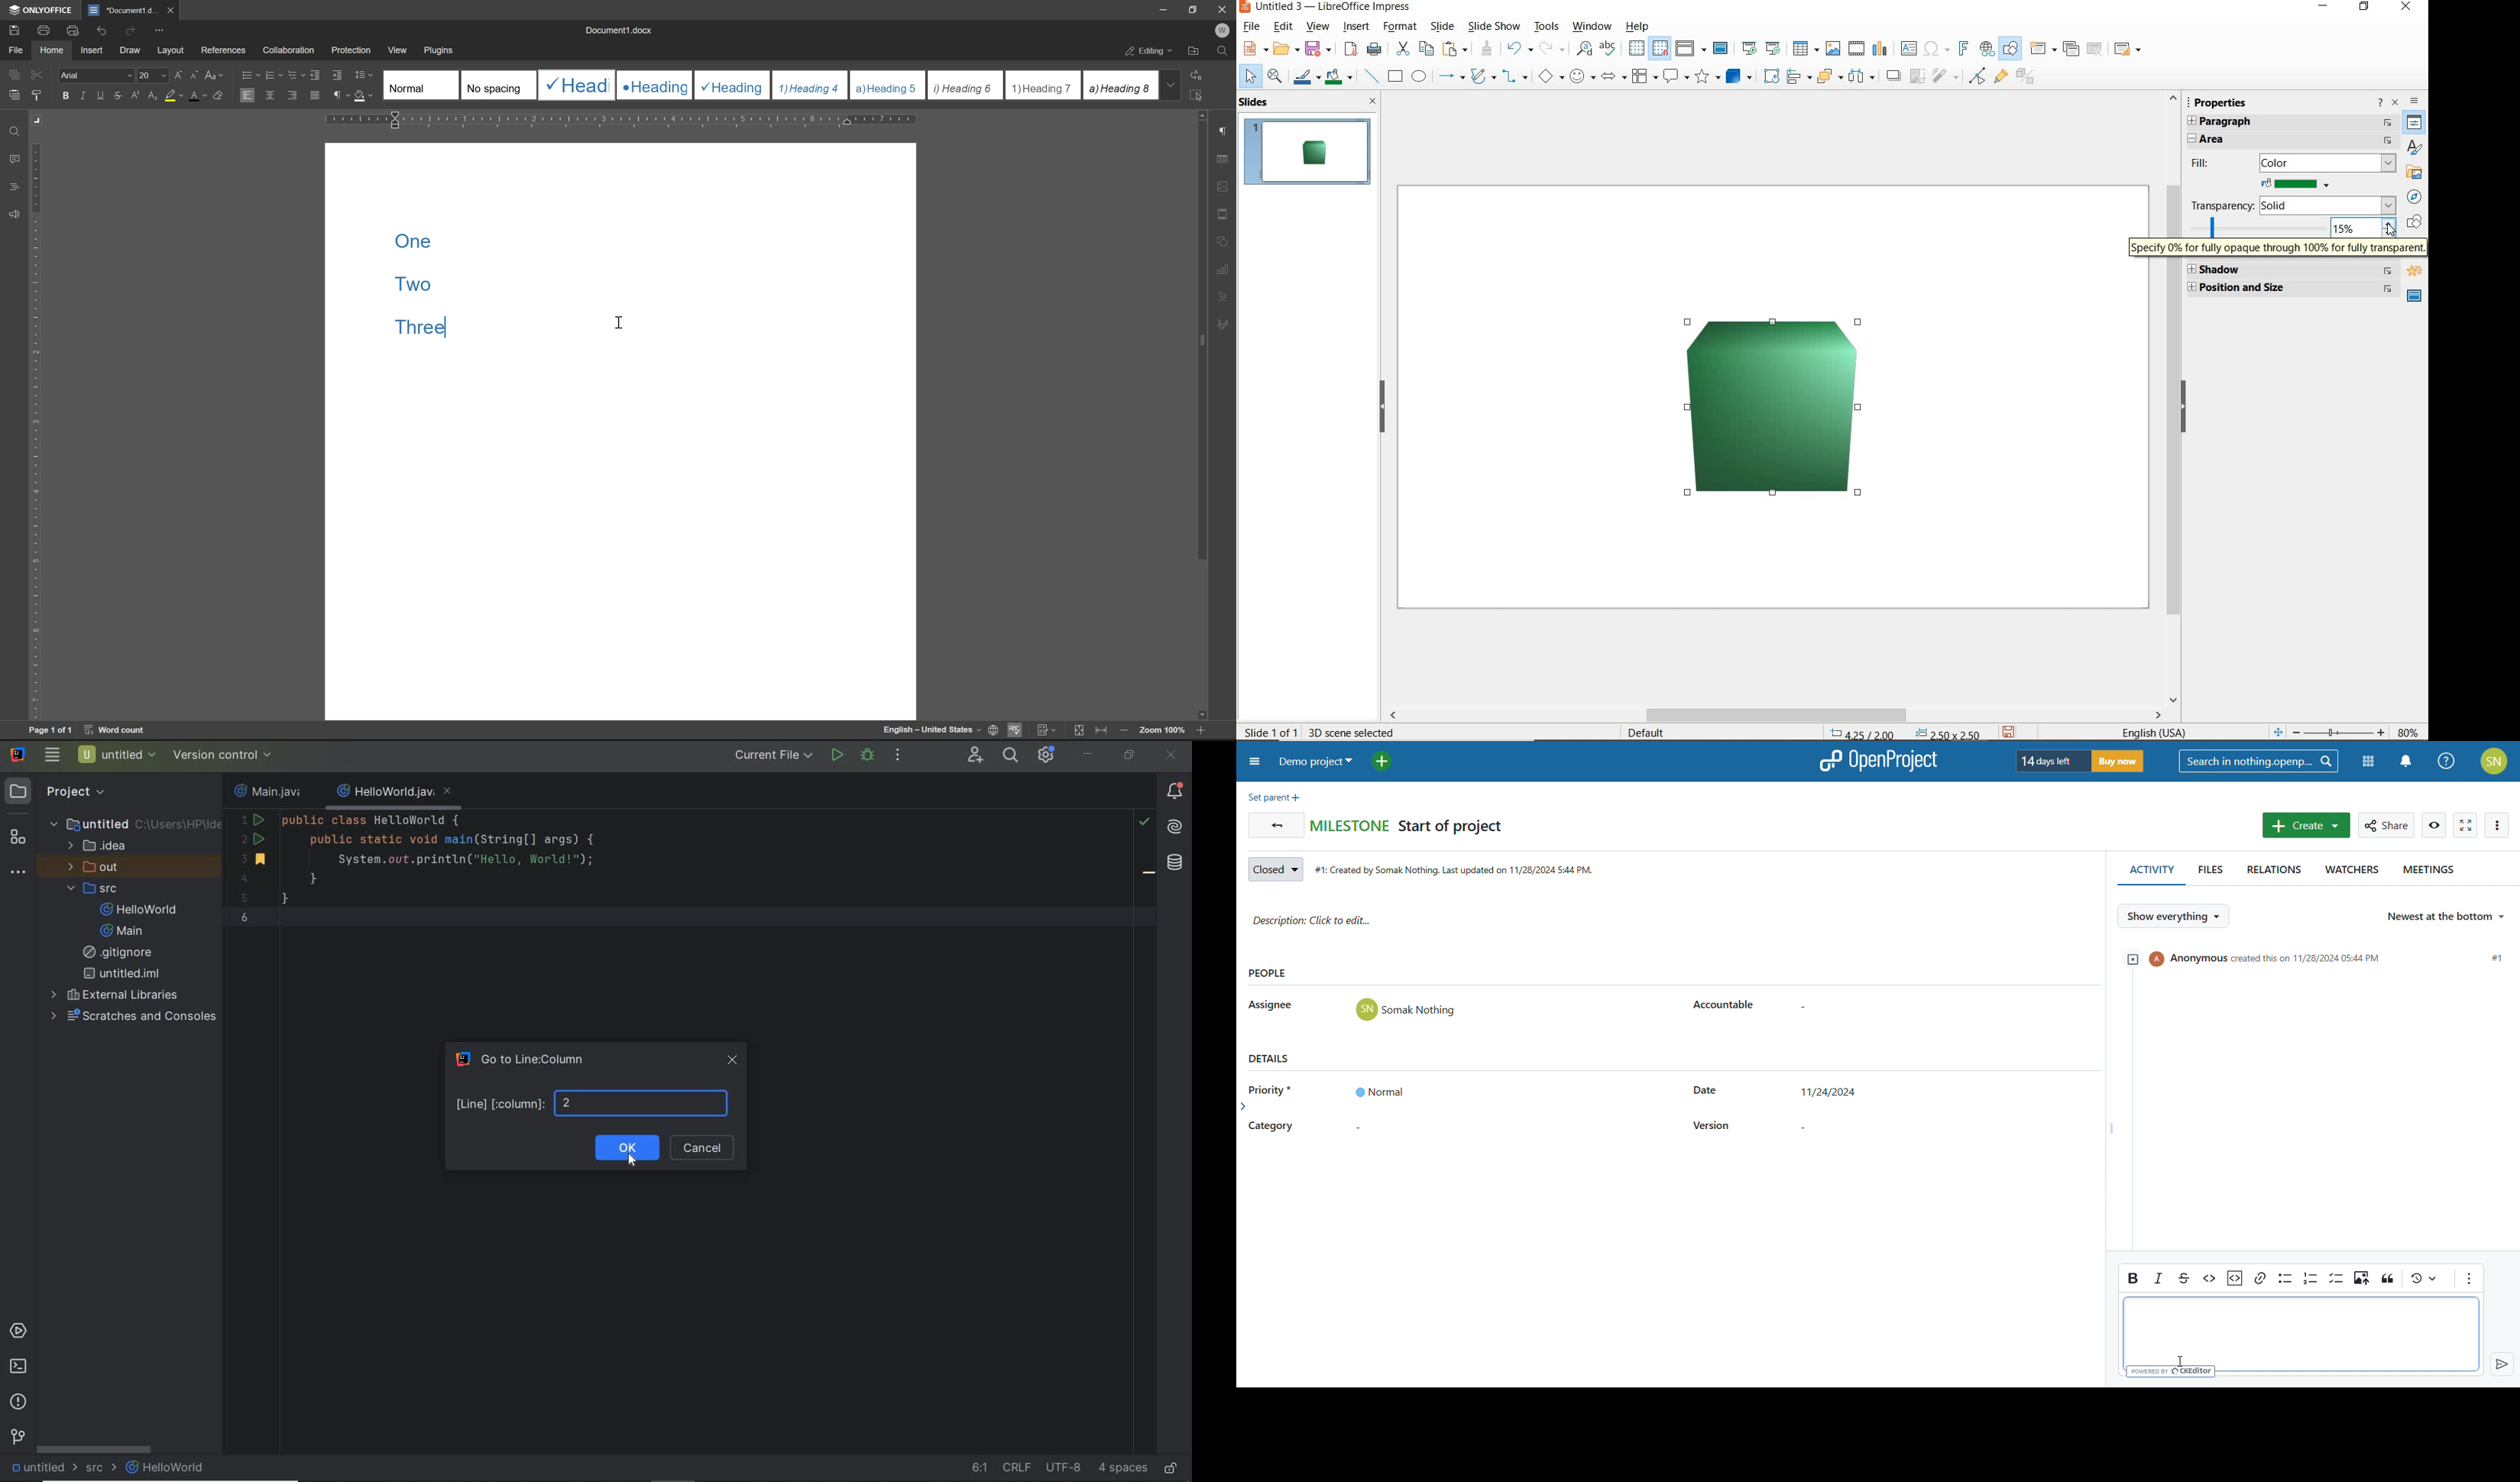 Image resolution: width=2520 pixels, height=1484 pixels. What do you see at coordinates (1317, 761) in the screenshot?
I see `demo project` at bounding box center [1317, 761].